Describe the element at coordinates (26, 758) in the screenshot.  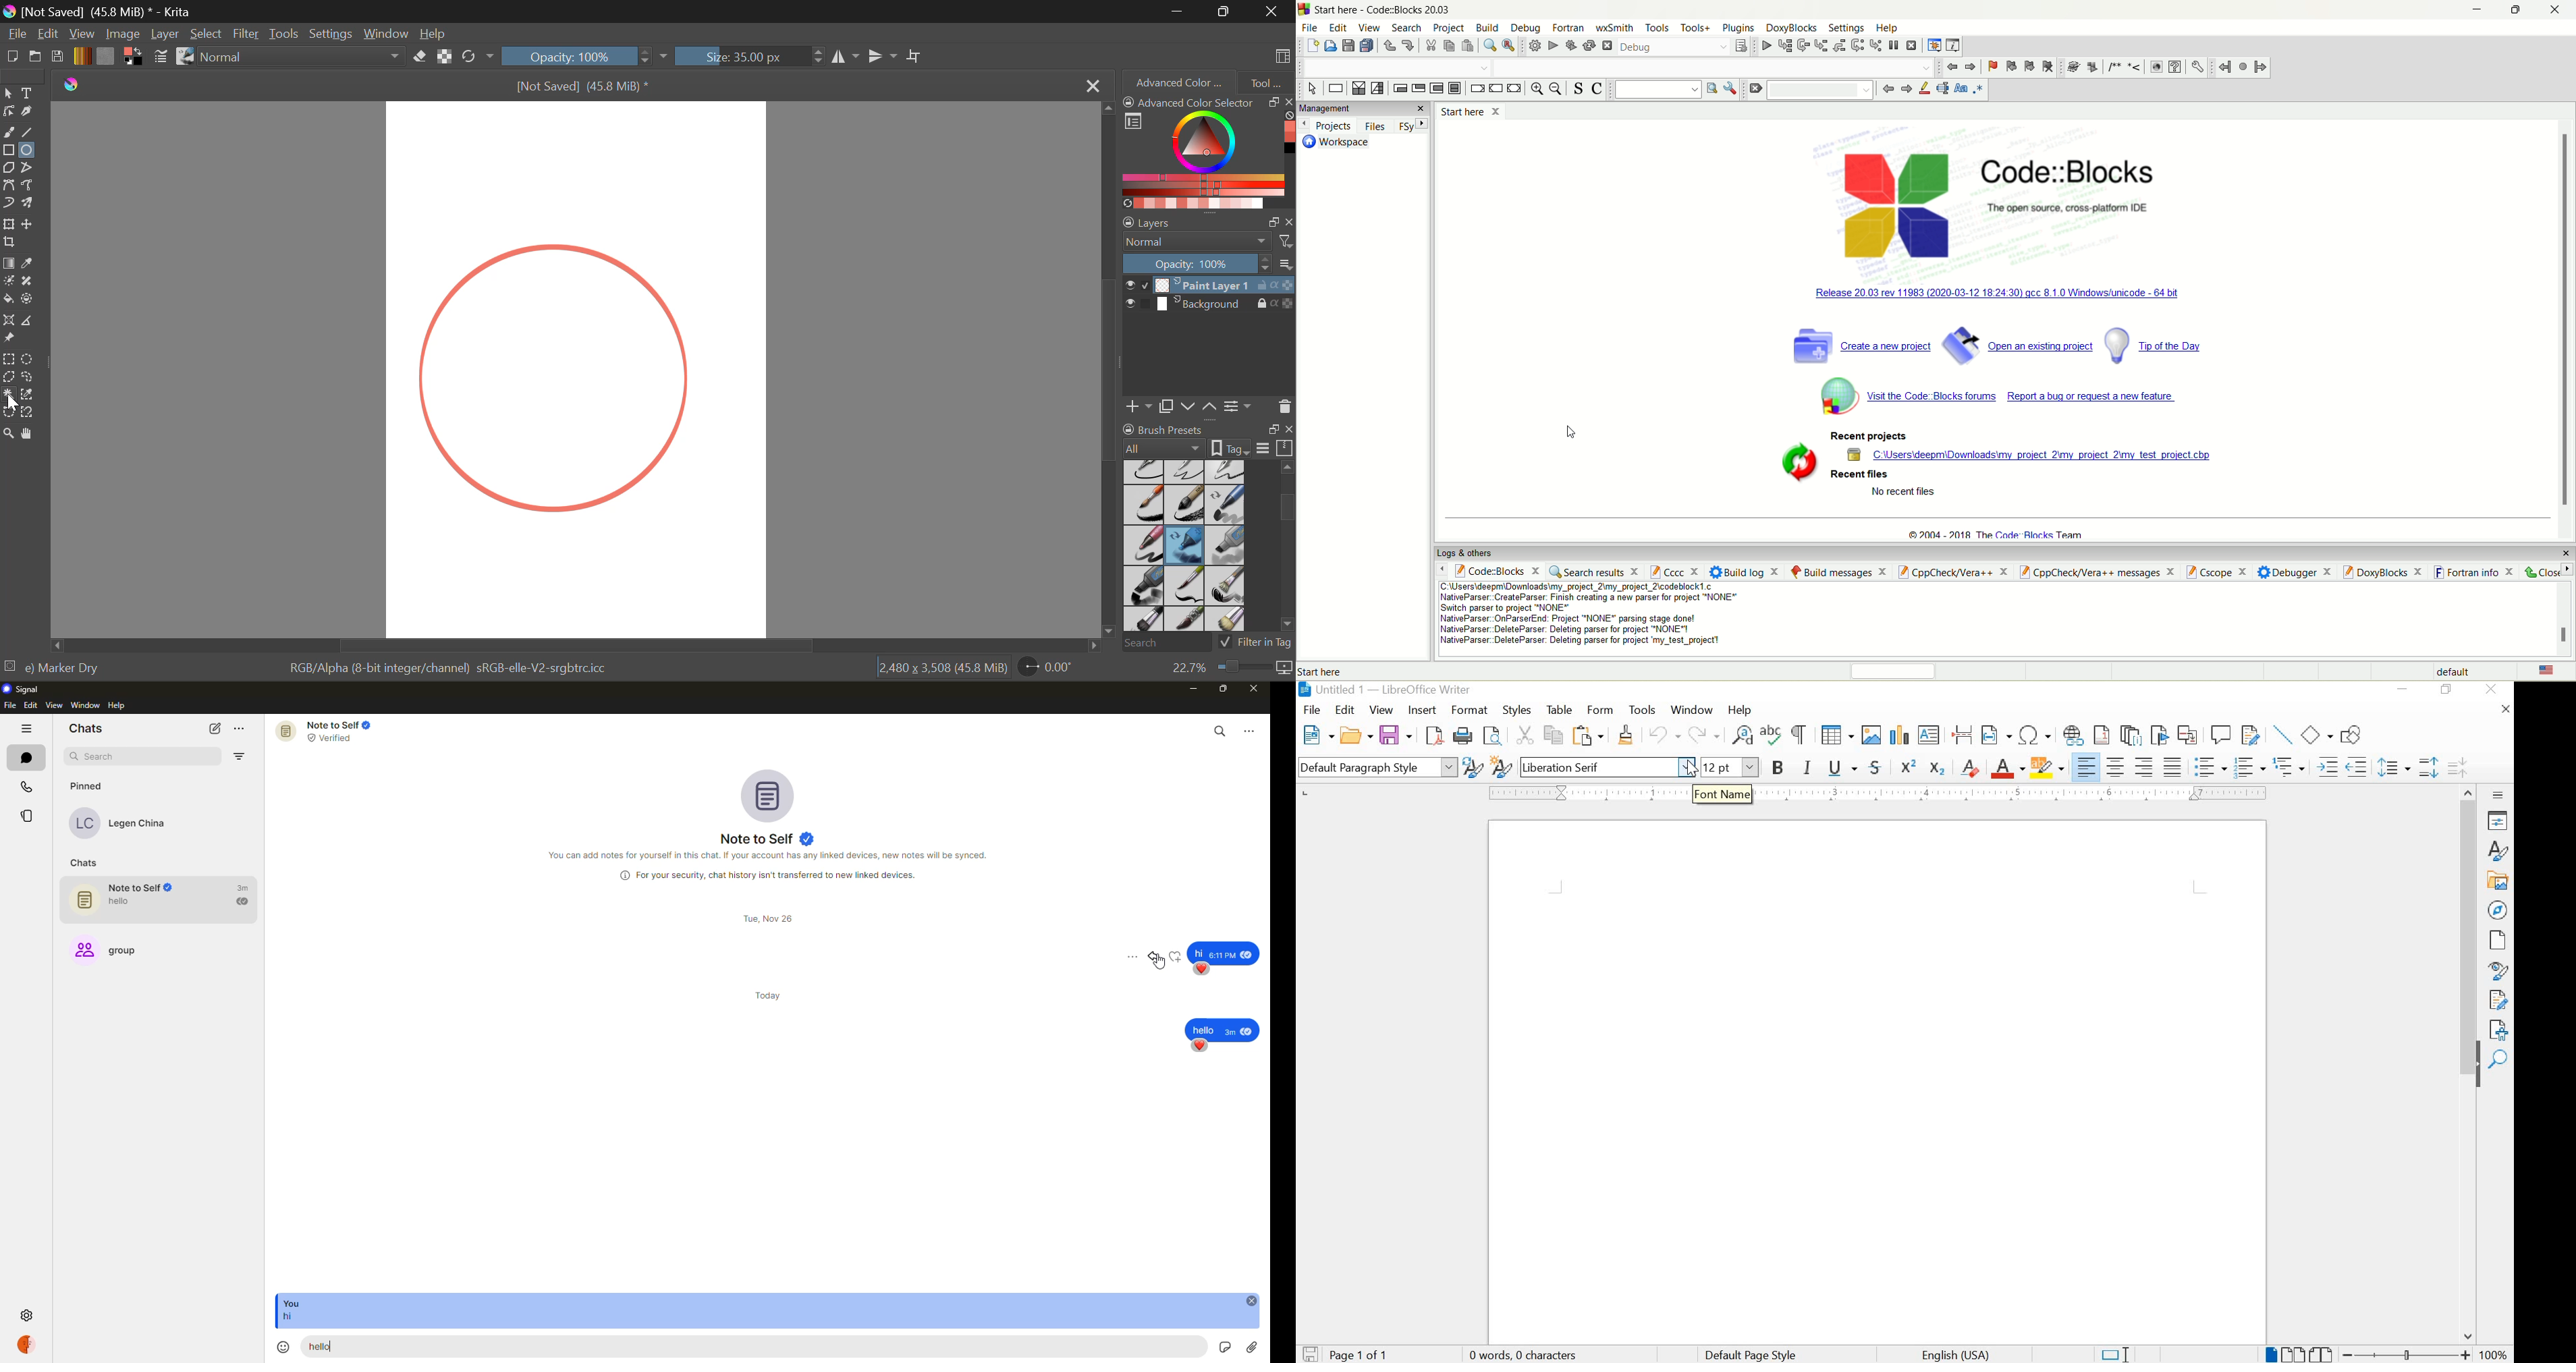
I see `chats` at that location.